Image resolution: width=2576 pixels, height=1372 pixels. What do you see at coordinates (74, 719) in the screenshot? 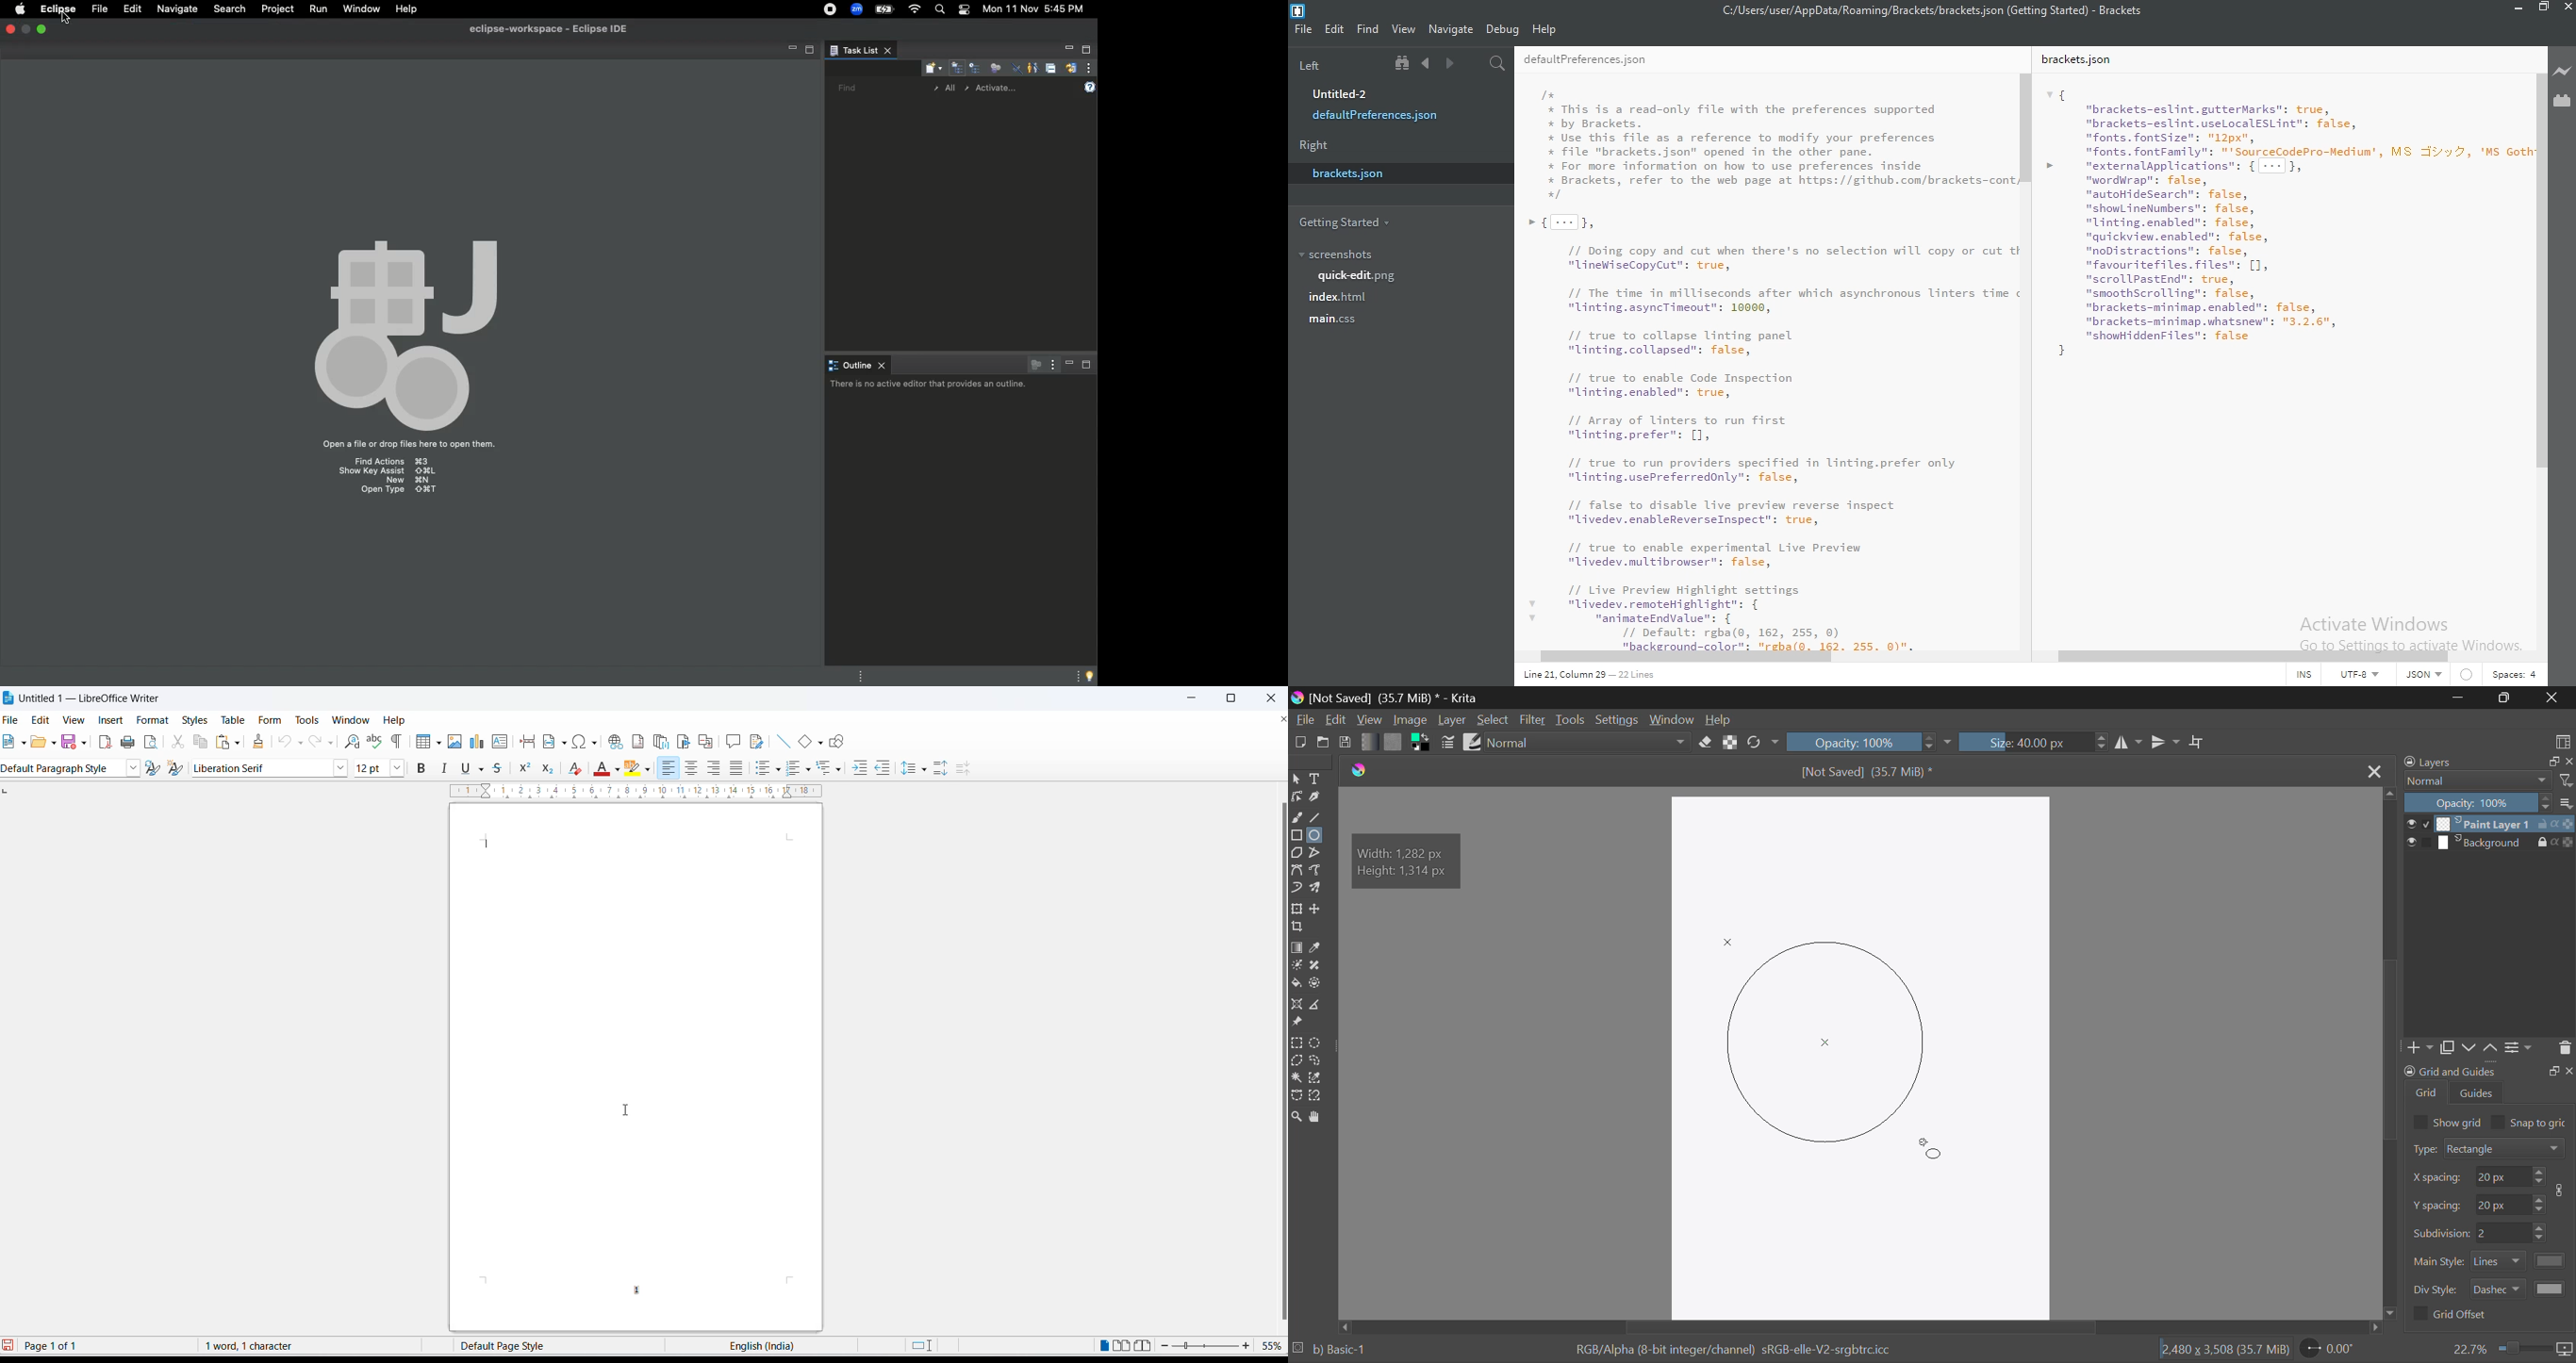
I see `view` at bounding box center [74, 719].